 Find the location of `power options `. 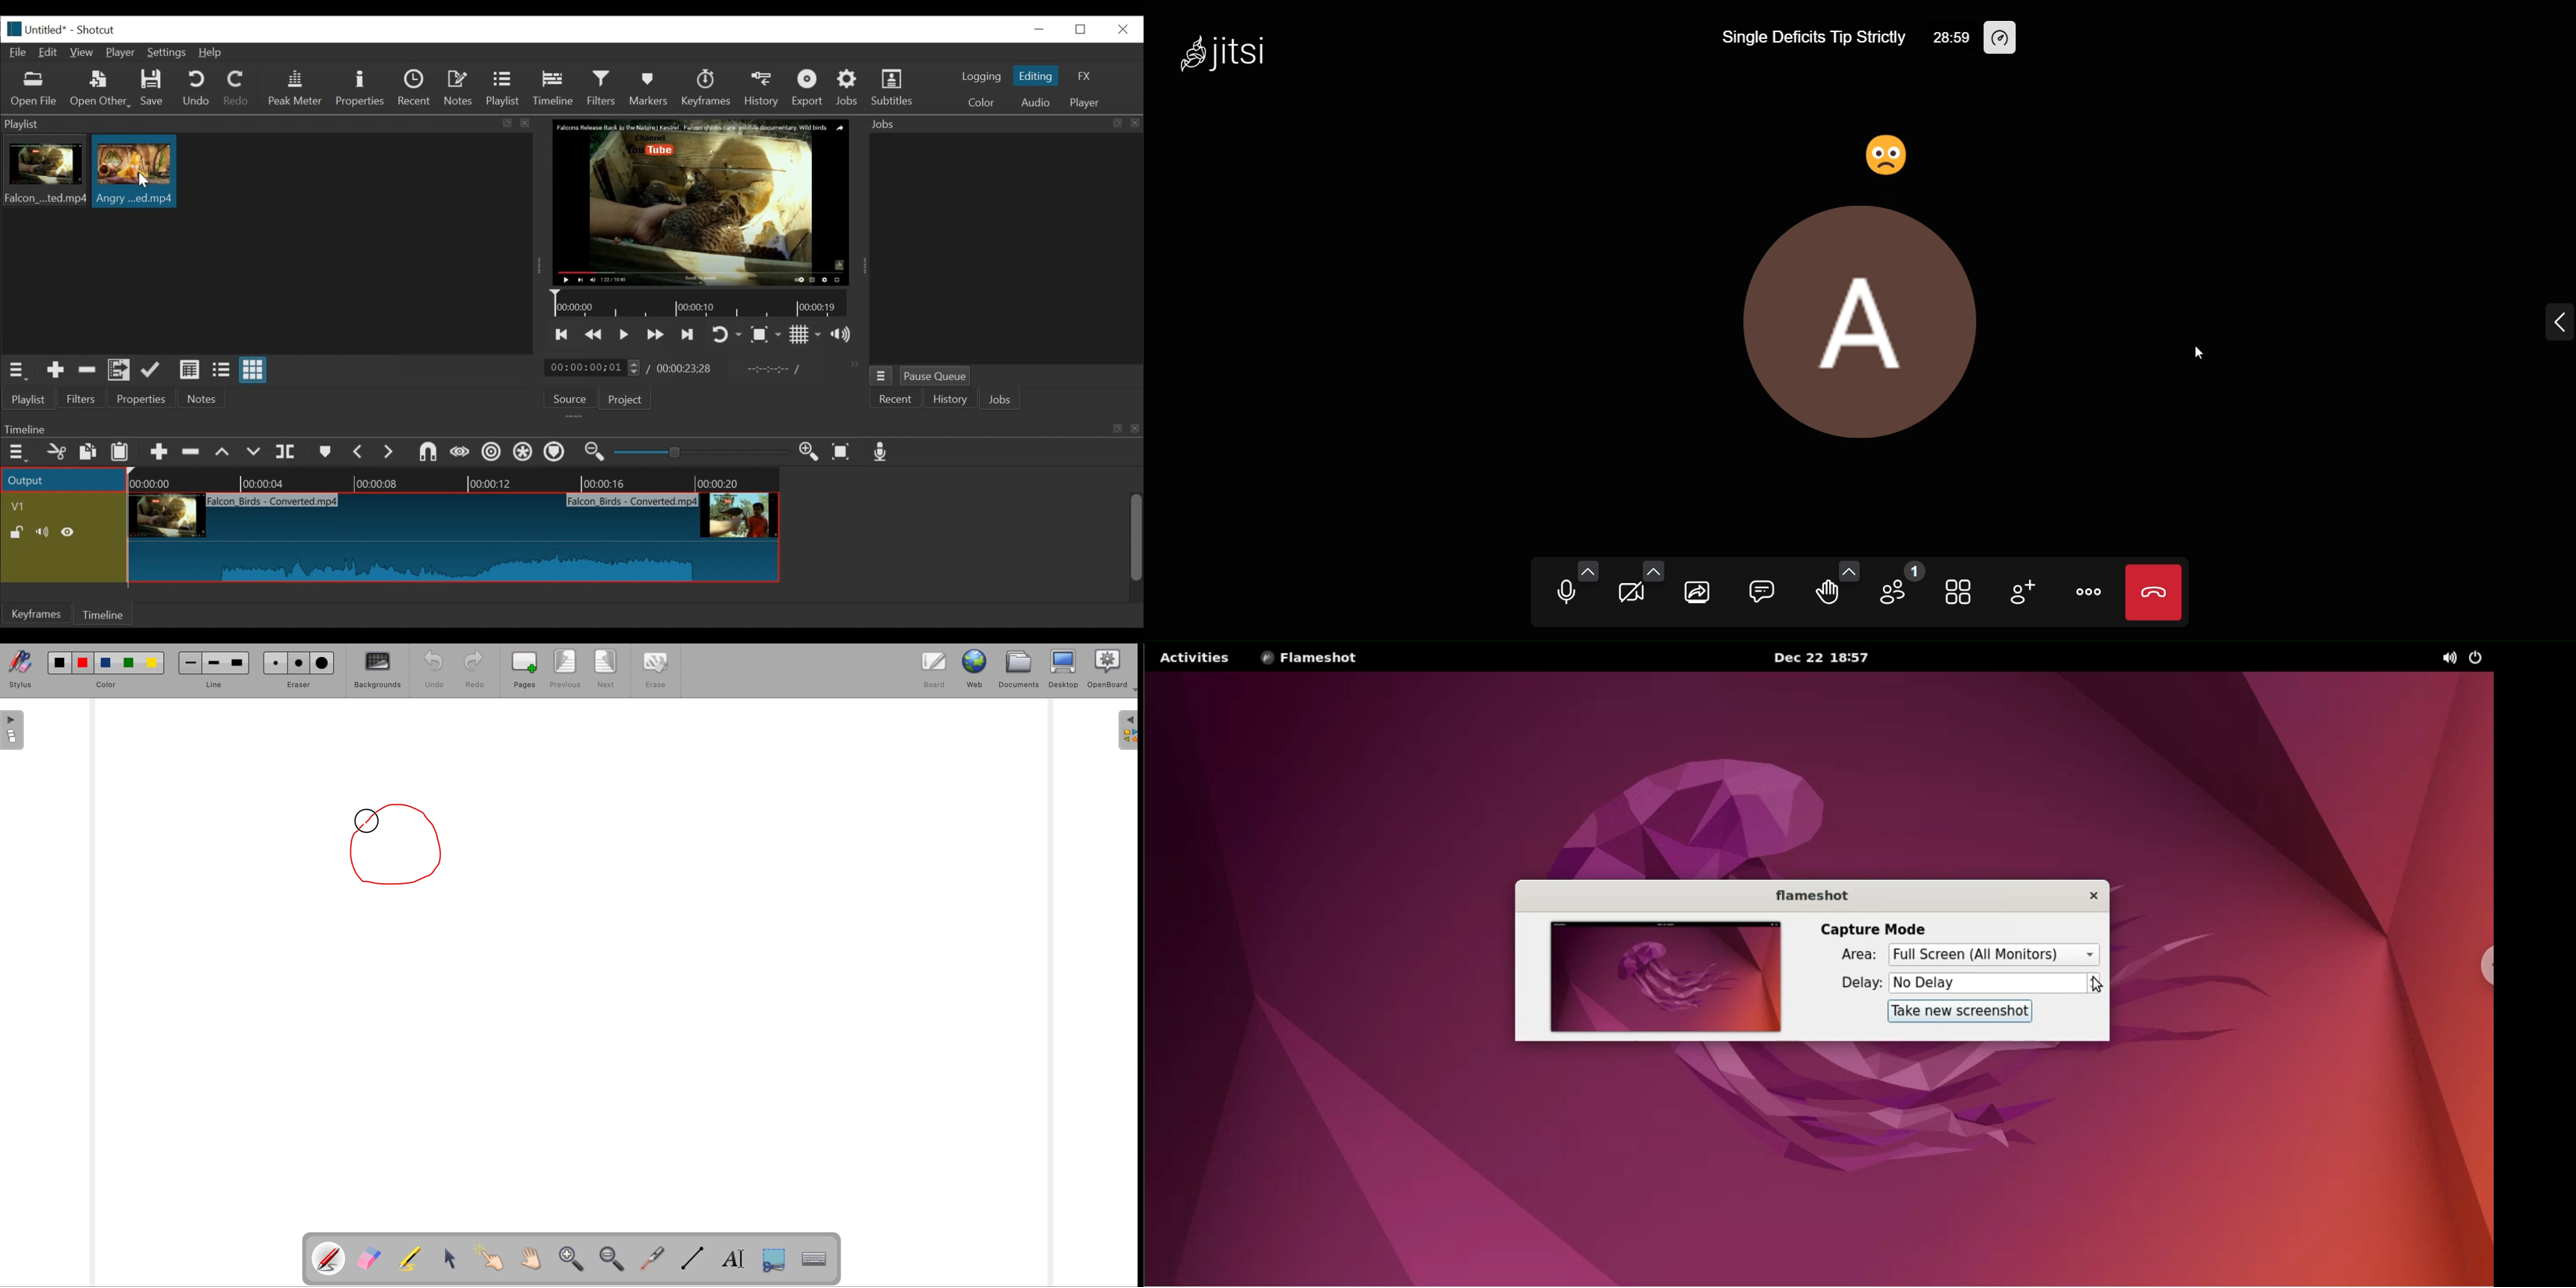

power options  is located at coordinates (2480, 658).